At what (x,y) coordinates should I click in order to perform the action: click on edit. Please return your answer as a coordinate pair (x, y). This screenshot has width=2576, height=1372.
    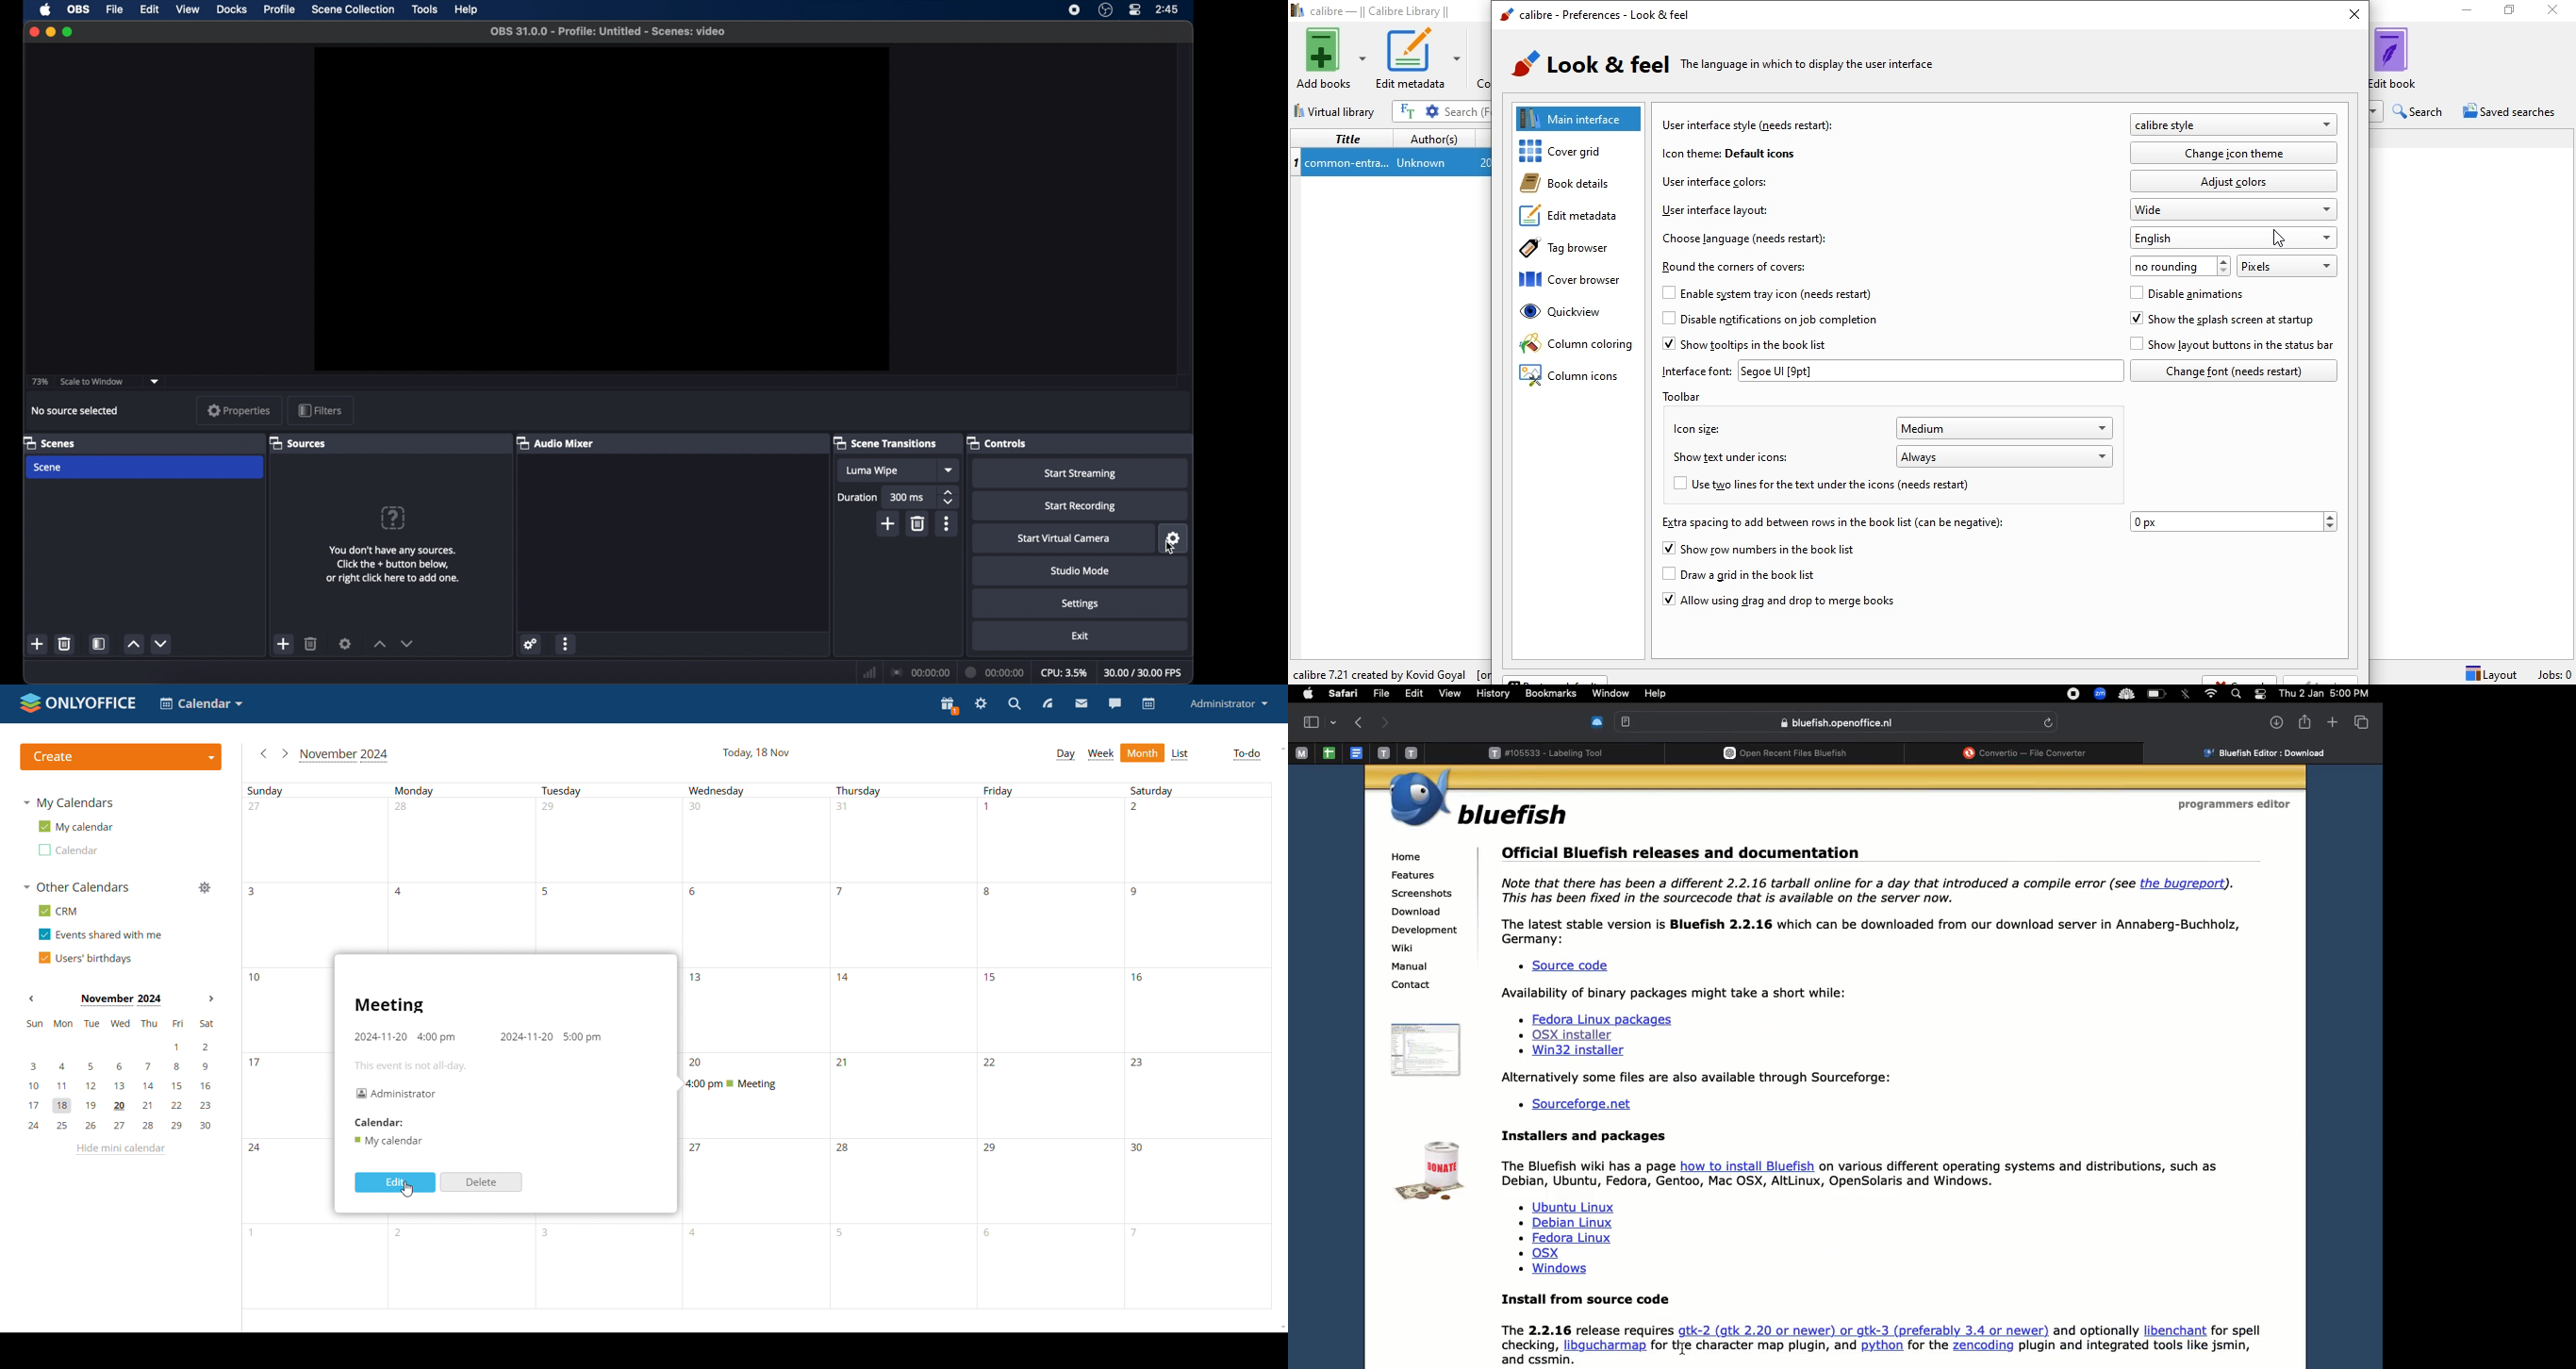
    Looking at the image, I should click on (149, 8).